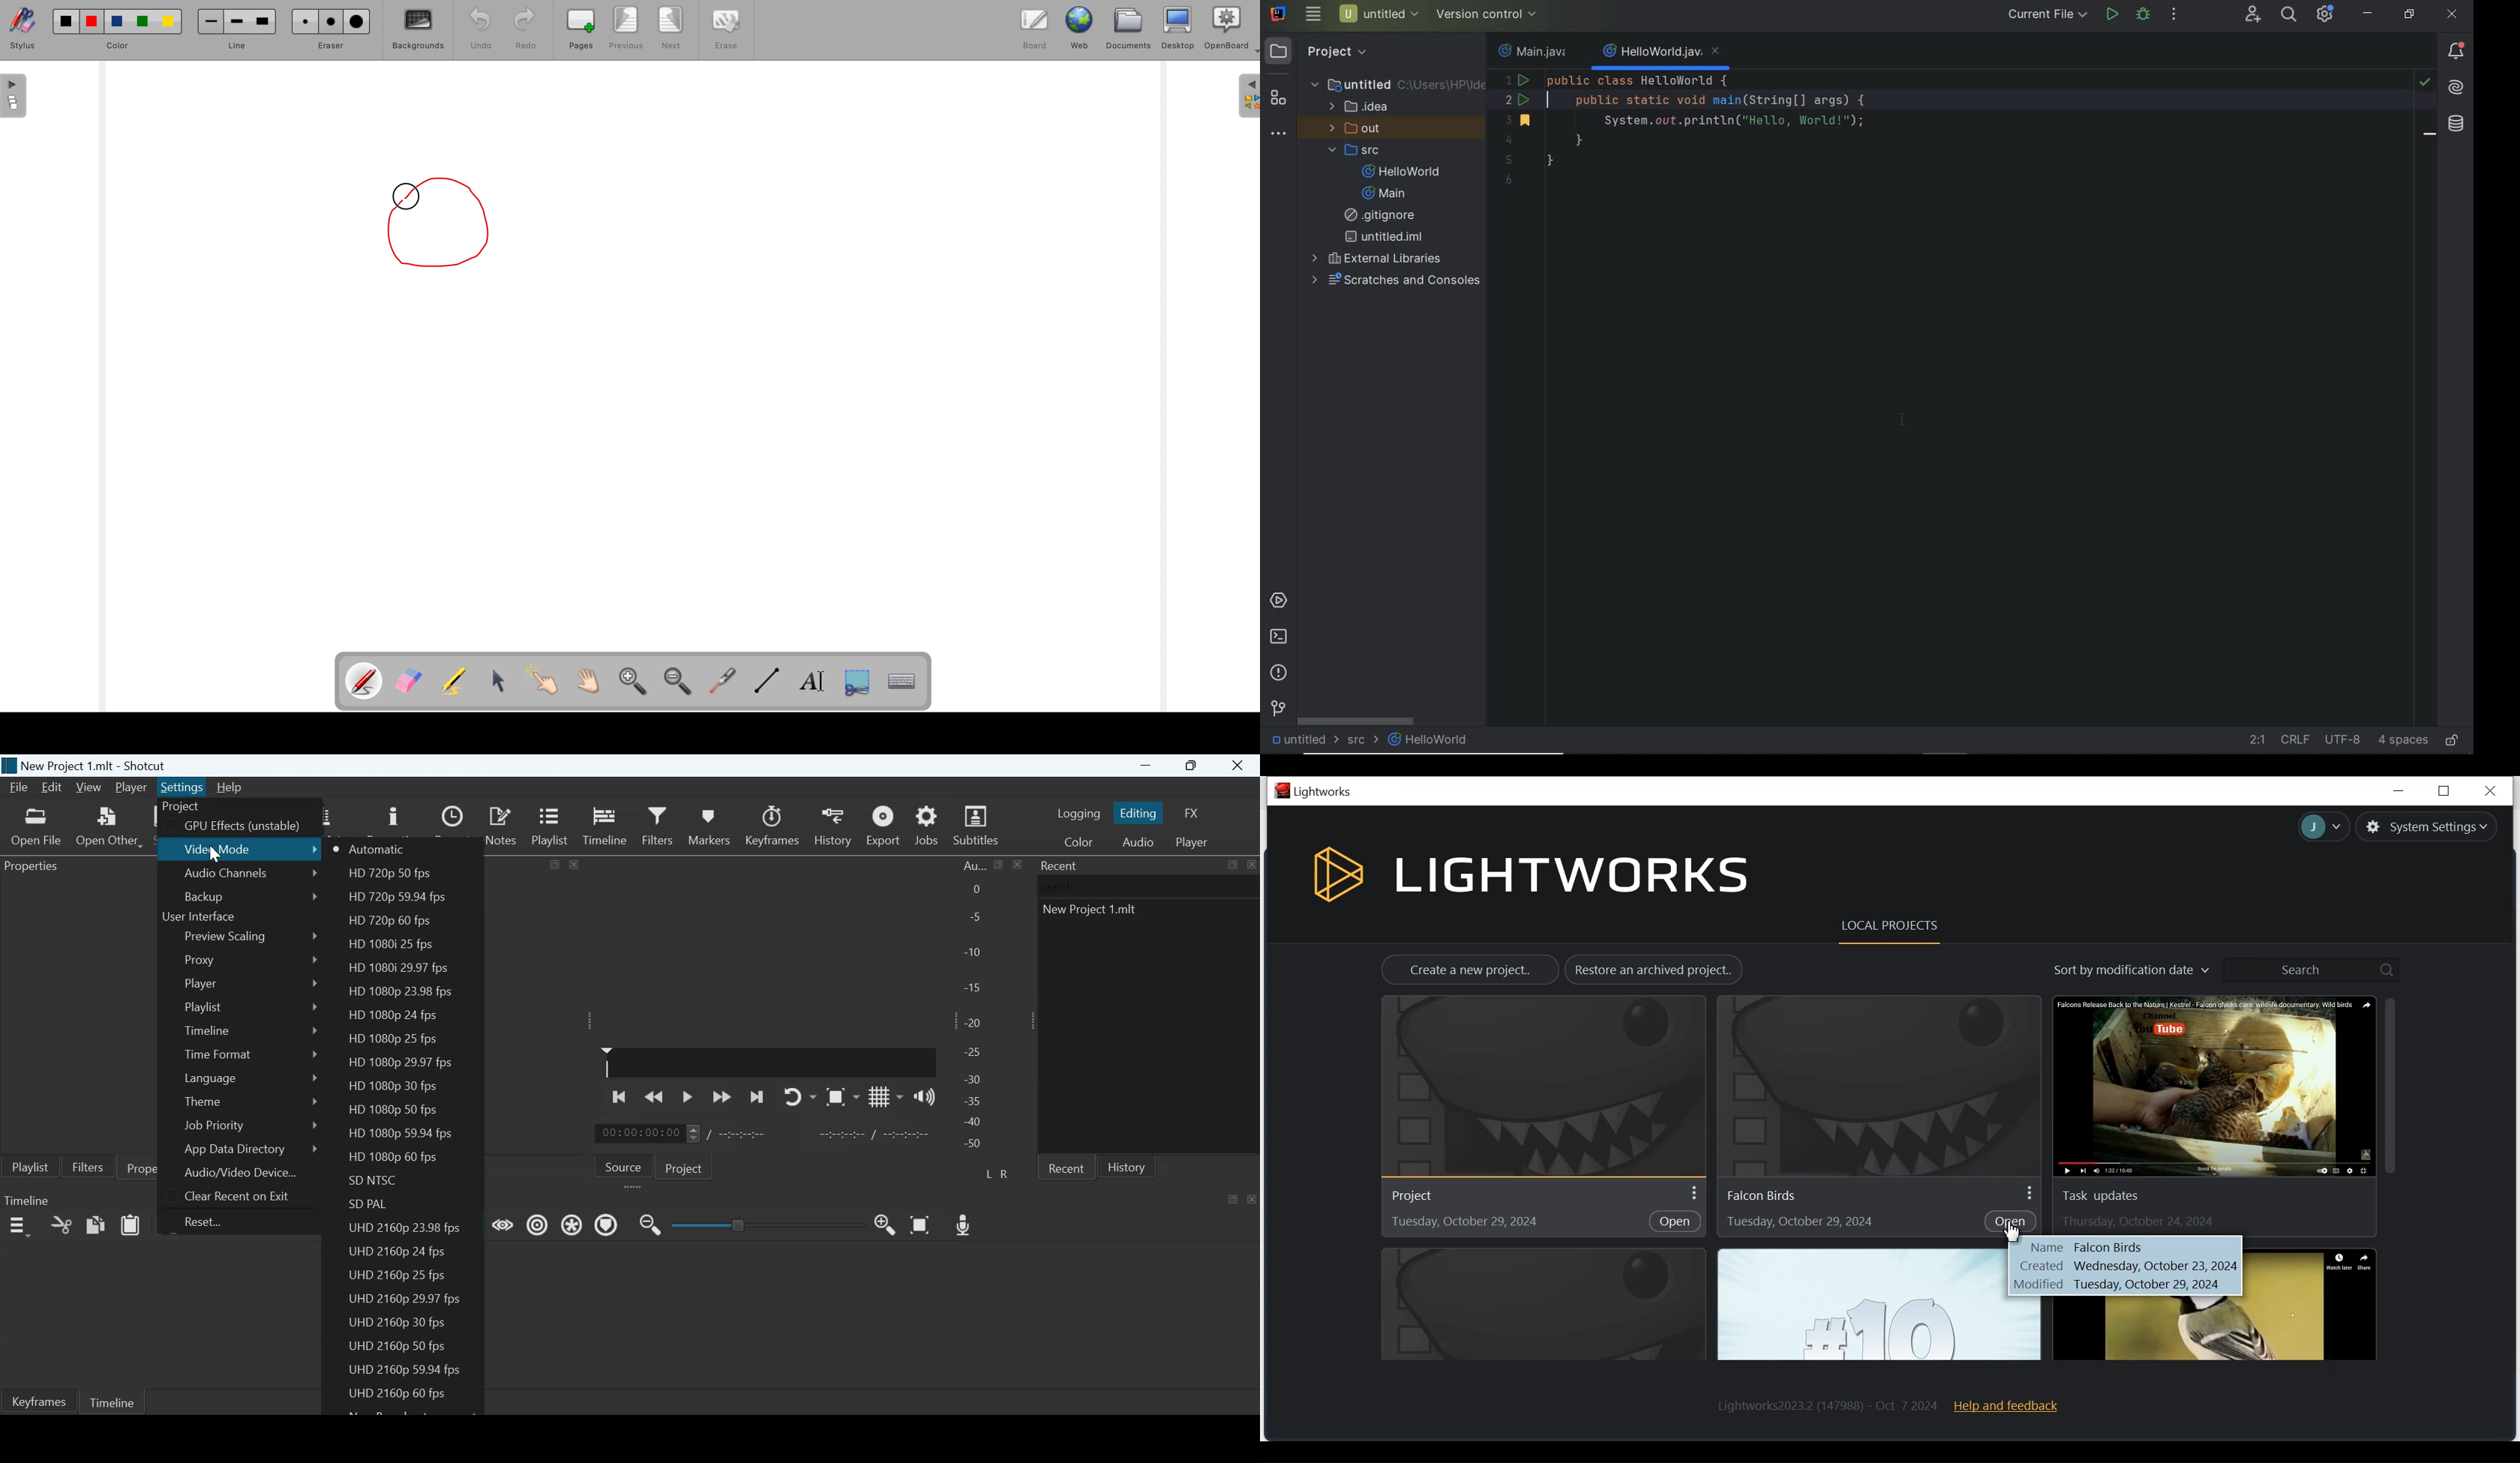 The height and width of the screenshot is (1484, 2520). What do you see at coordinates (990, 1173) in the screenshot?
I see `Left` at bounding box center [990, 1173].